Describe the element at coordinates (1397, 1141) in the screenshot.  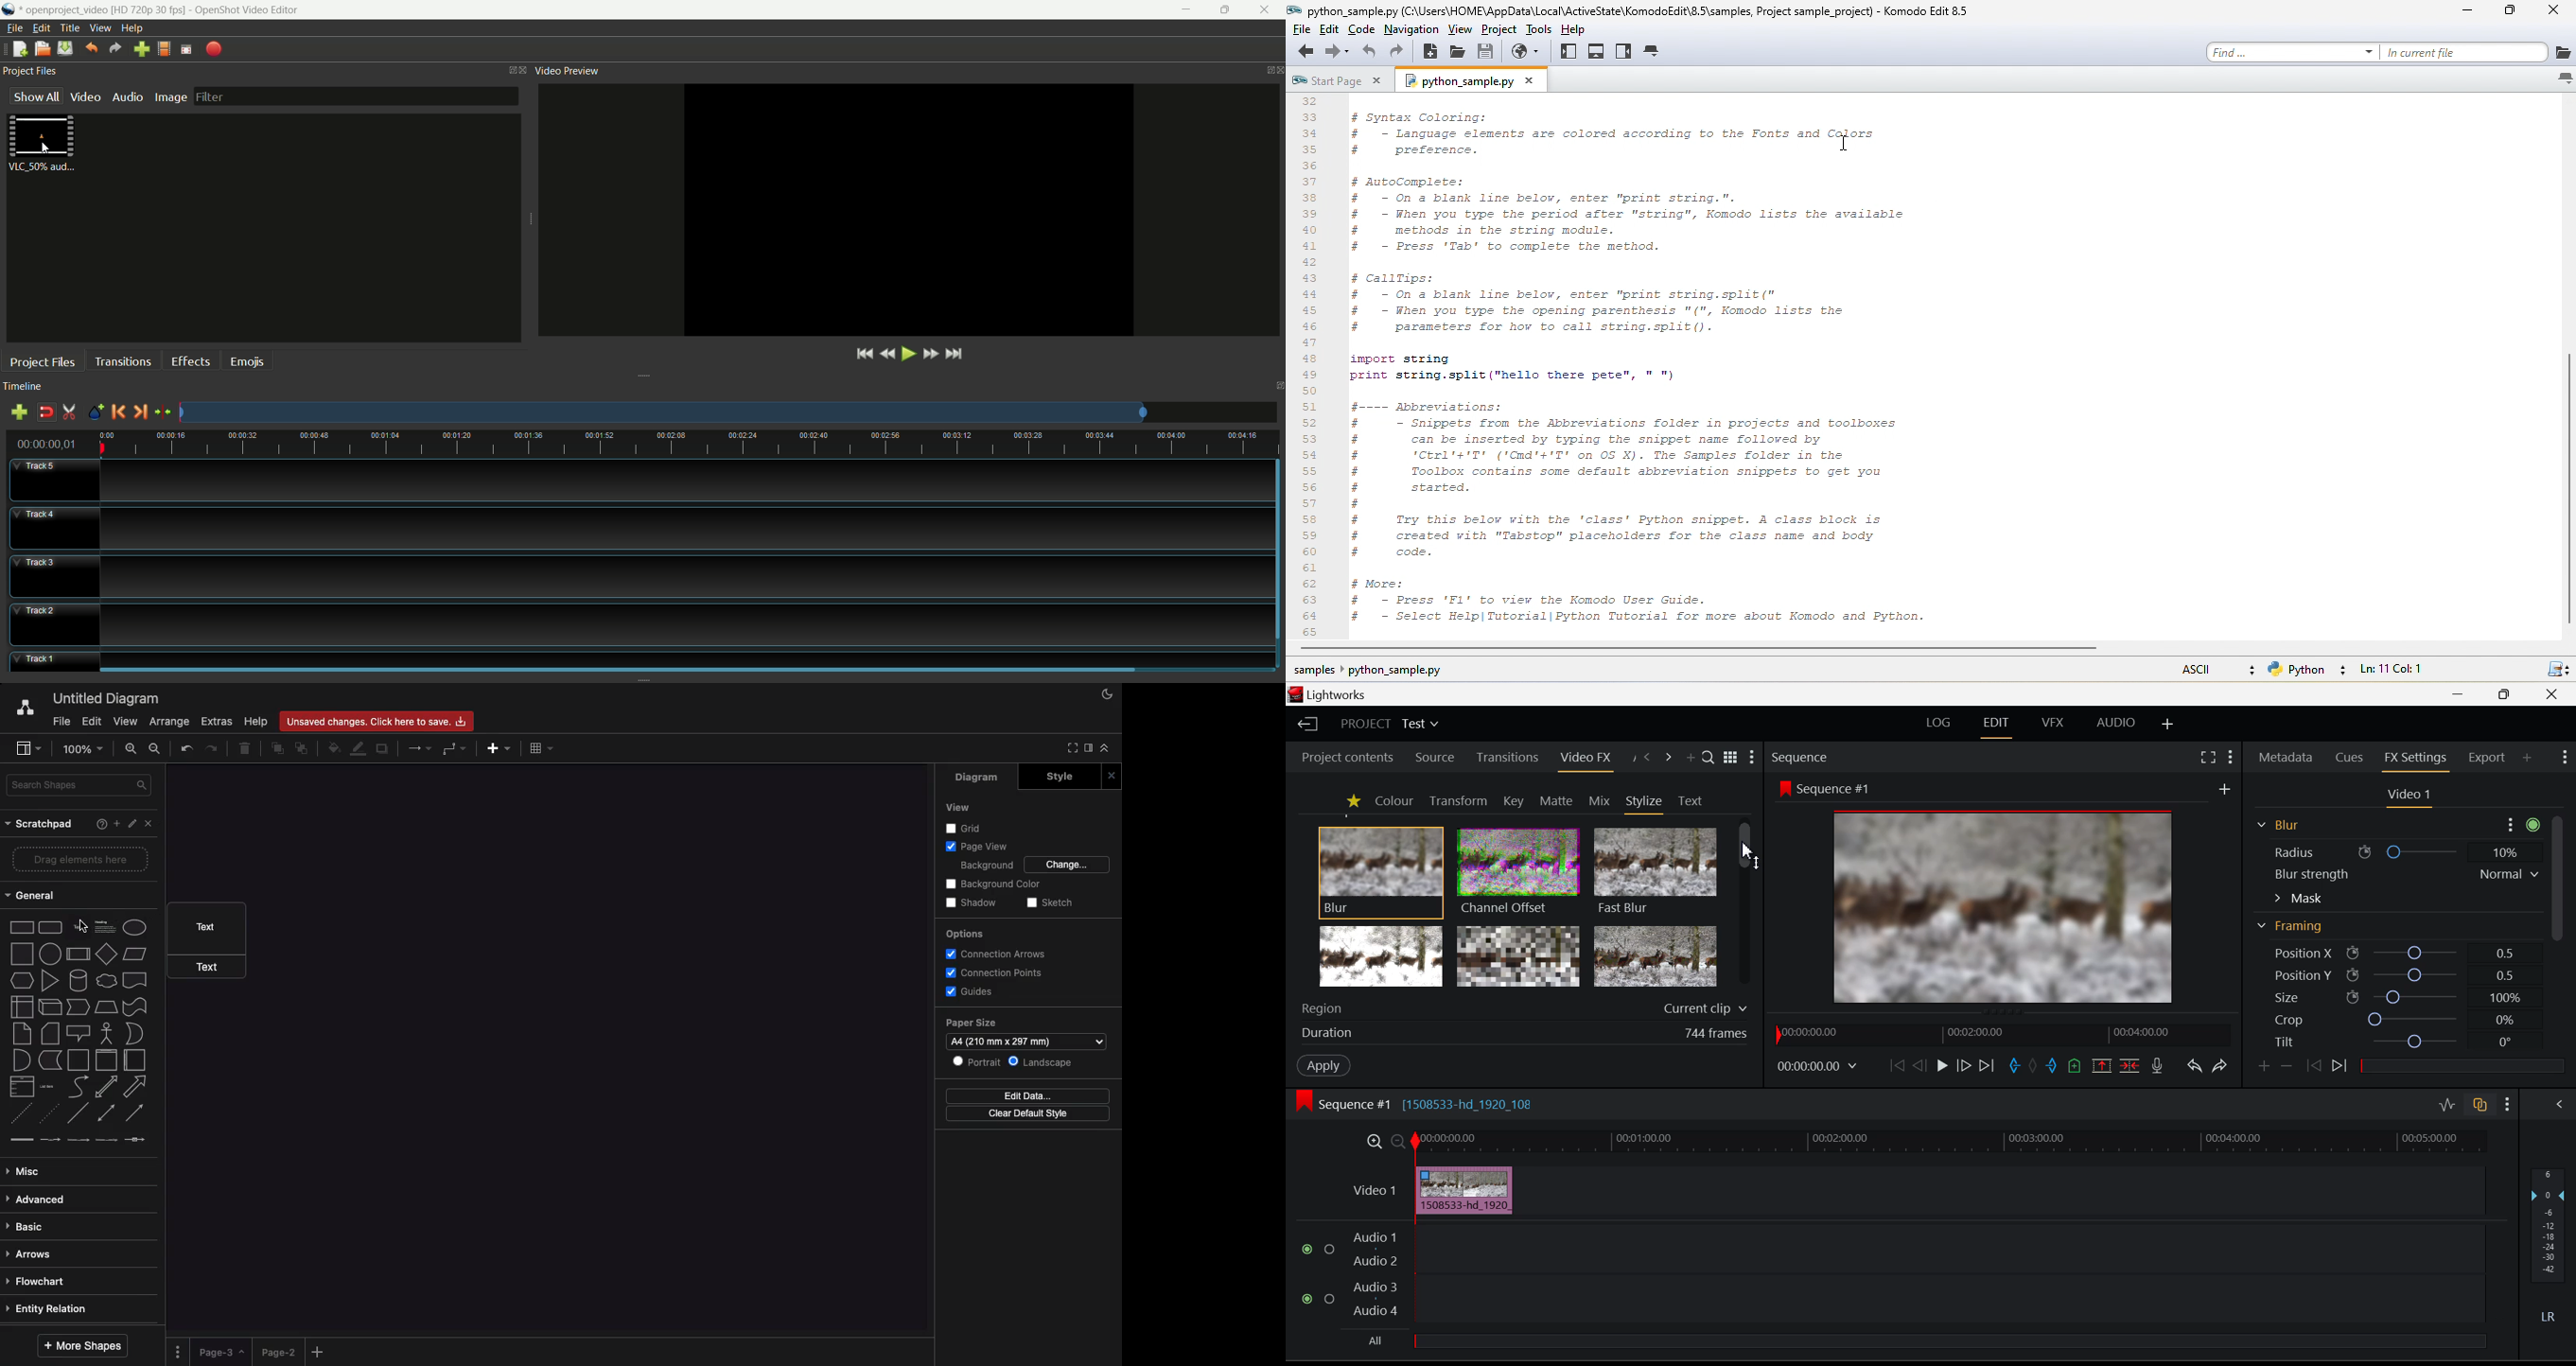
I see `Timeline Zoom Out` at that location.